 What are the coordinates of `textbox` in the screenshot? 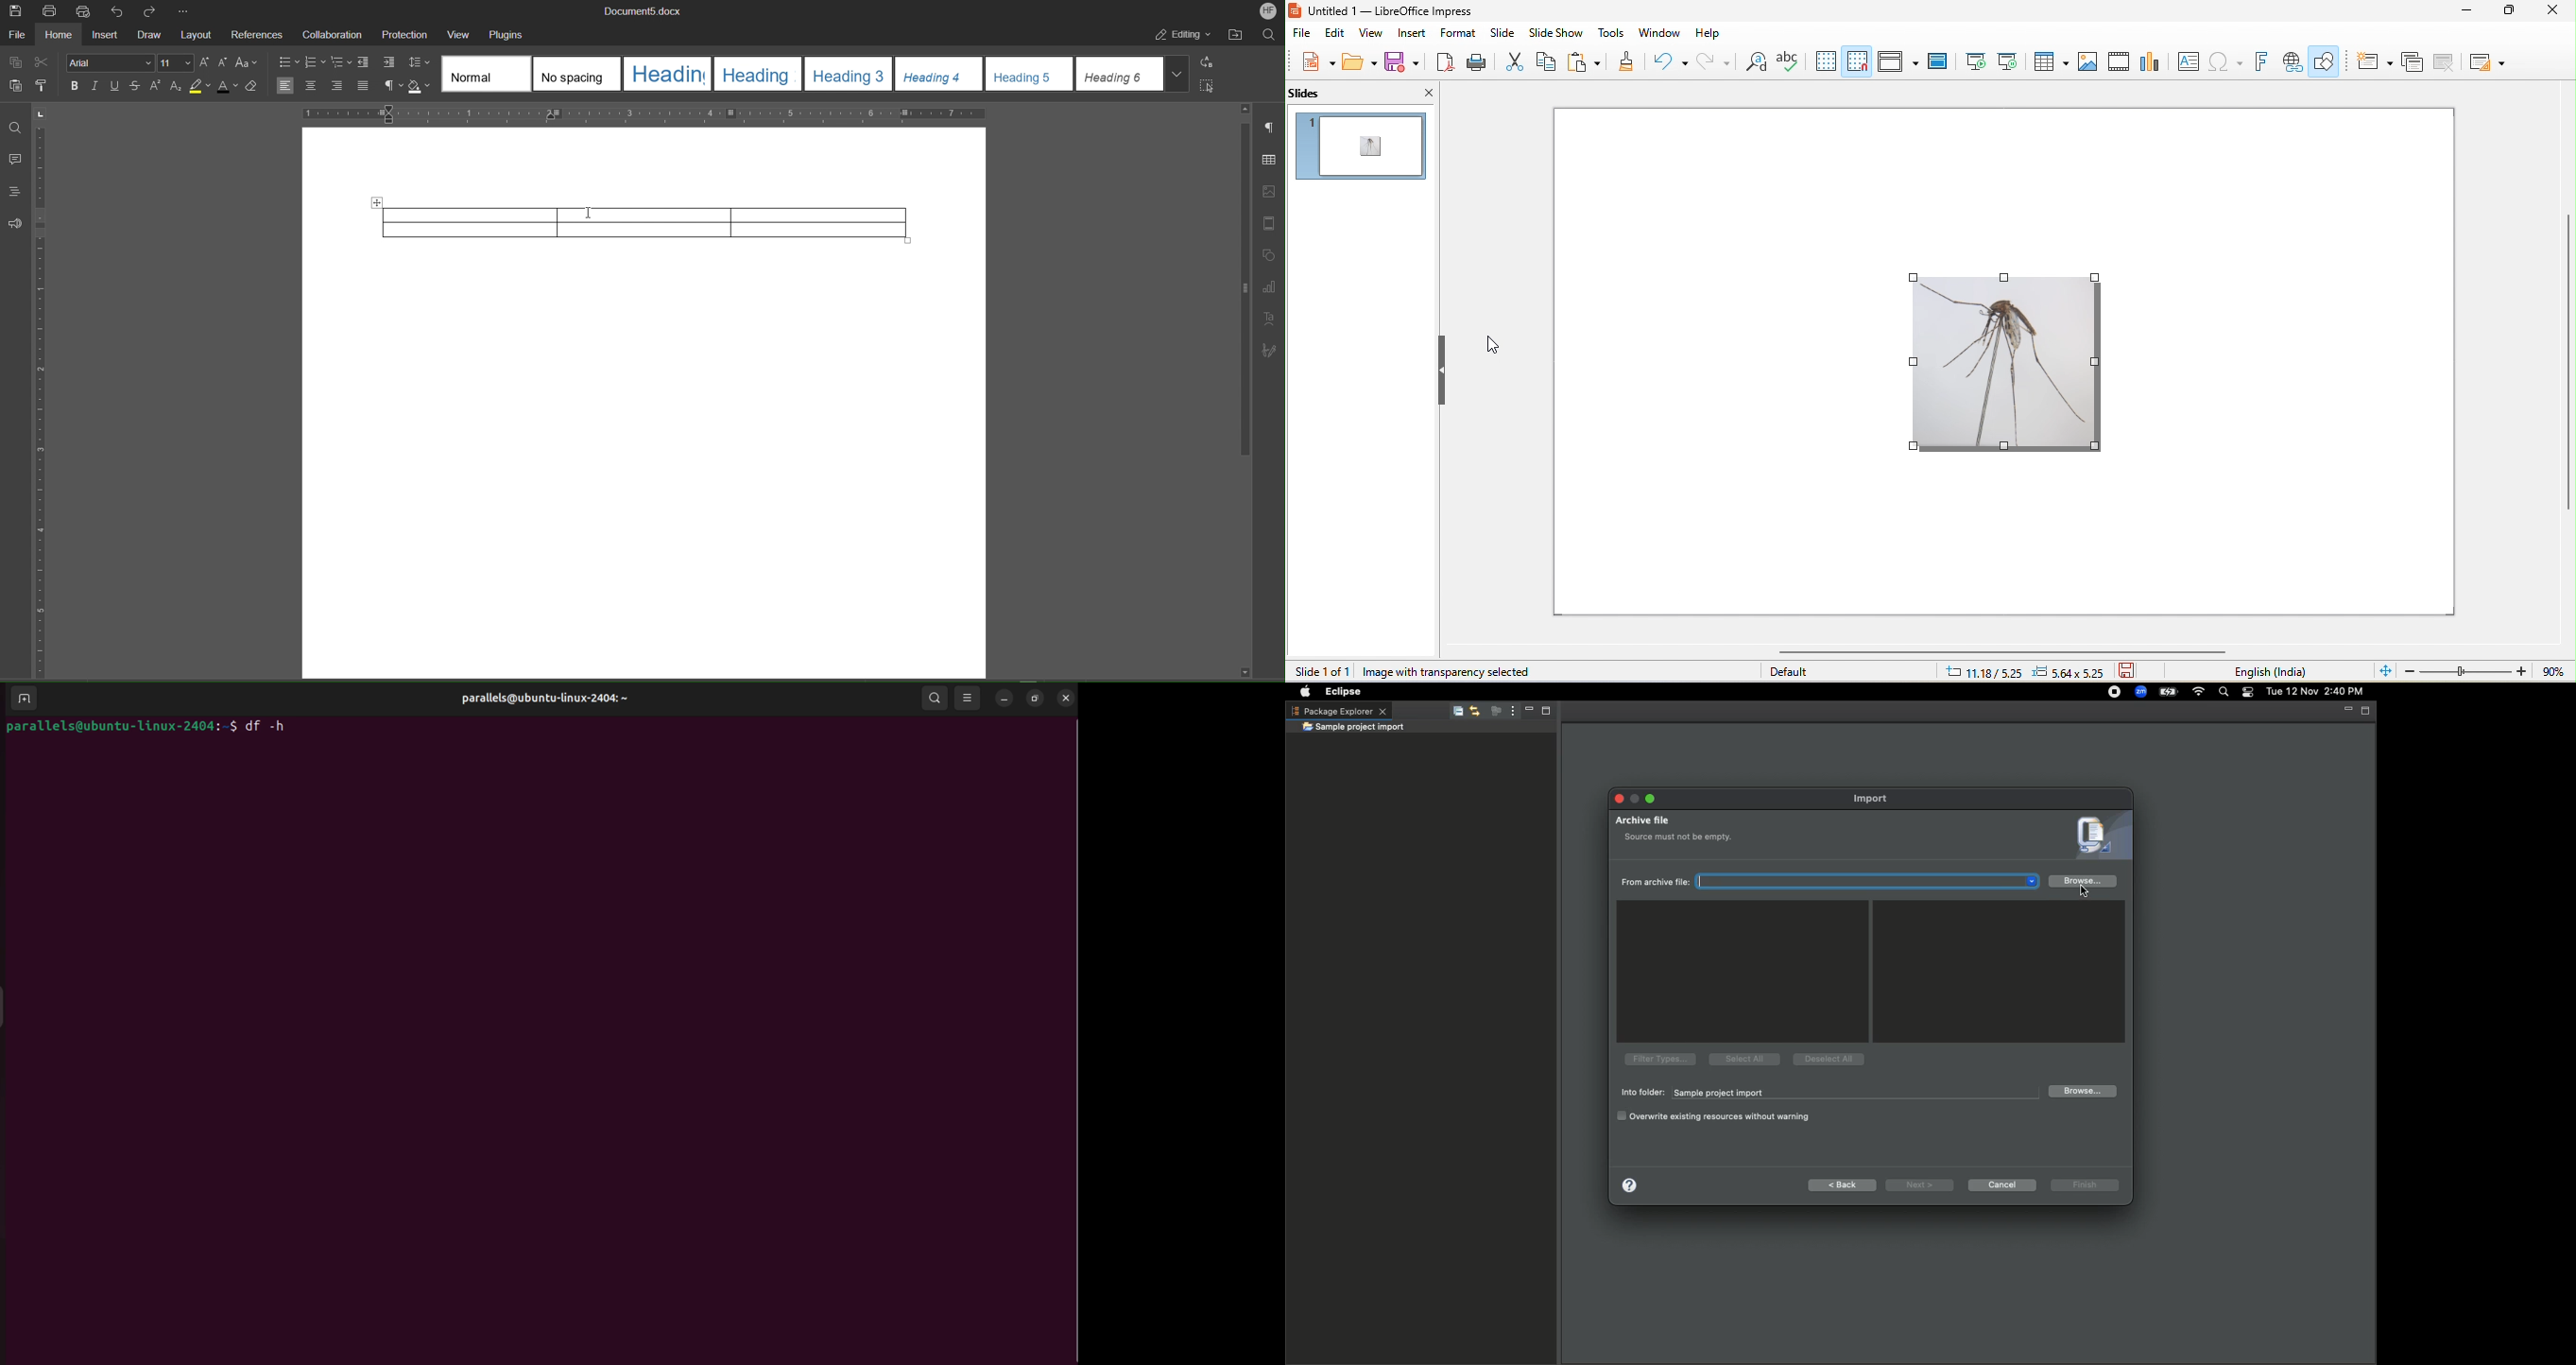 It's located at (2187, 60).